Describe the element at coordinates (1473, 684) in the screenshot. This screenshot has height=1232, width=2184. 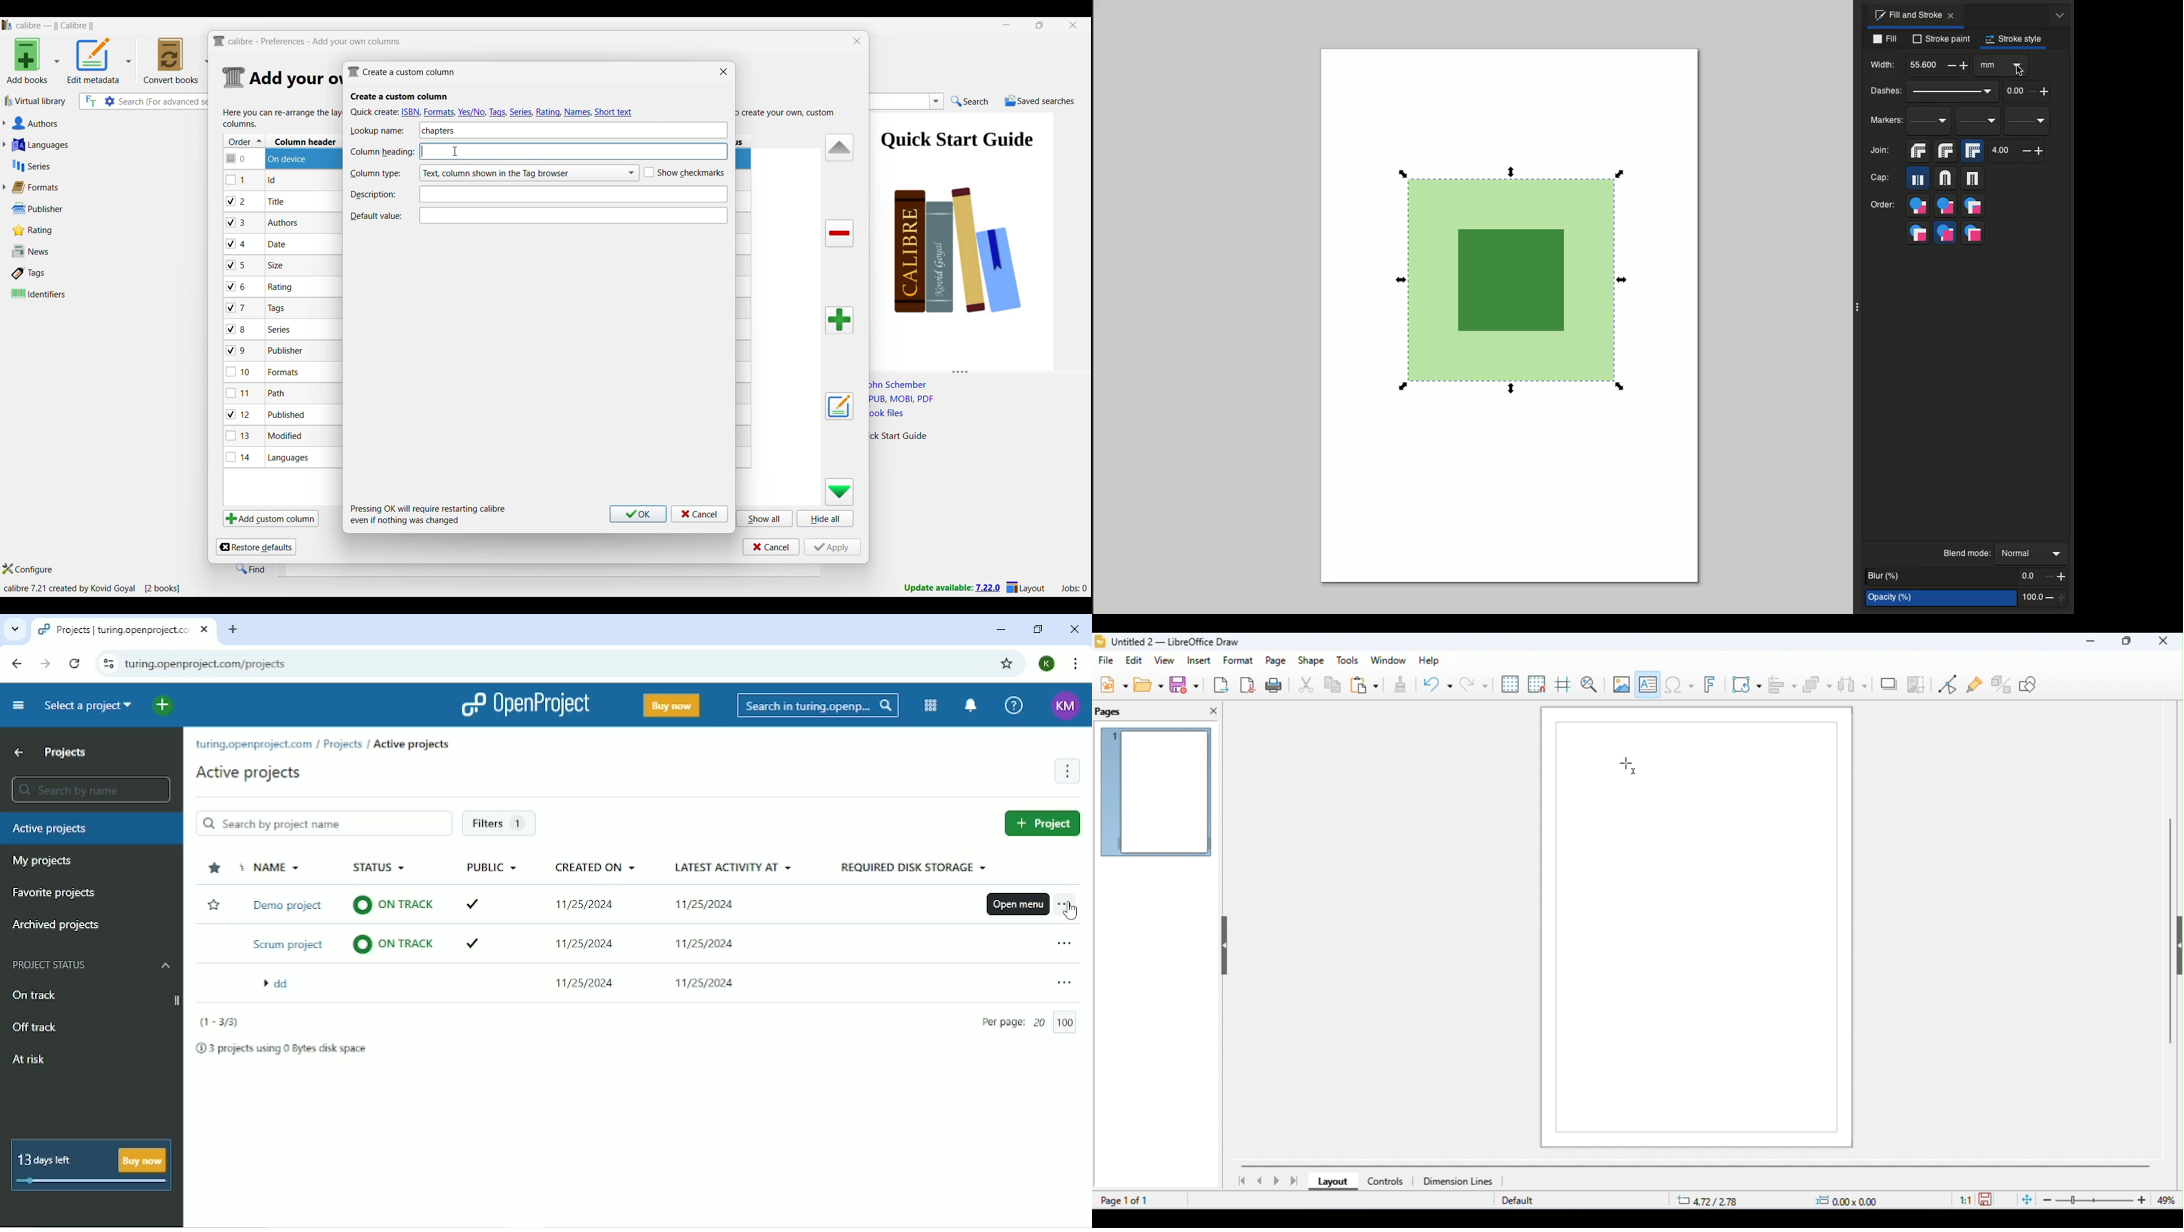
I see `redo` at that location.